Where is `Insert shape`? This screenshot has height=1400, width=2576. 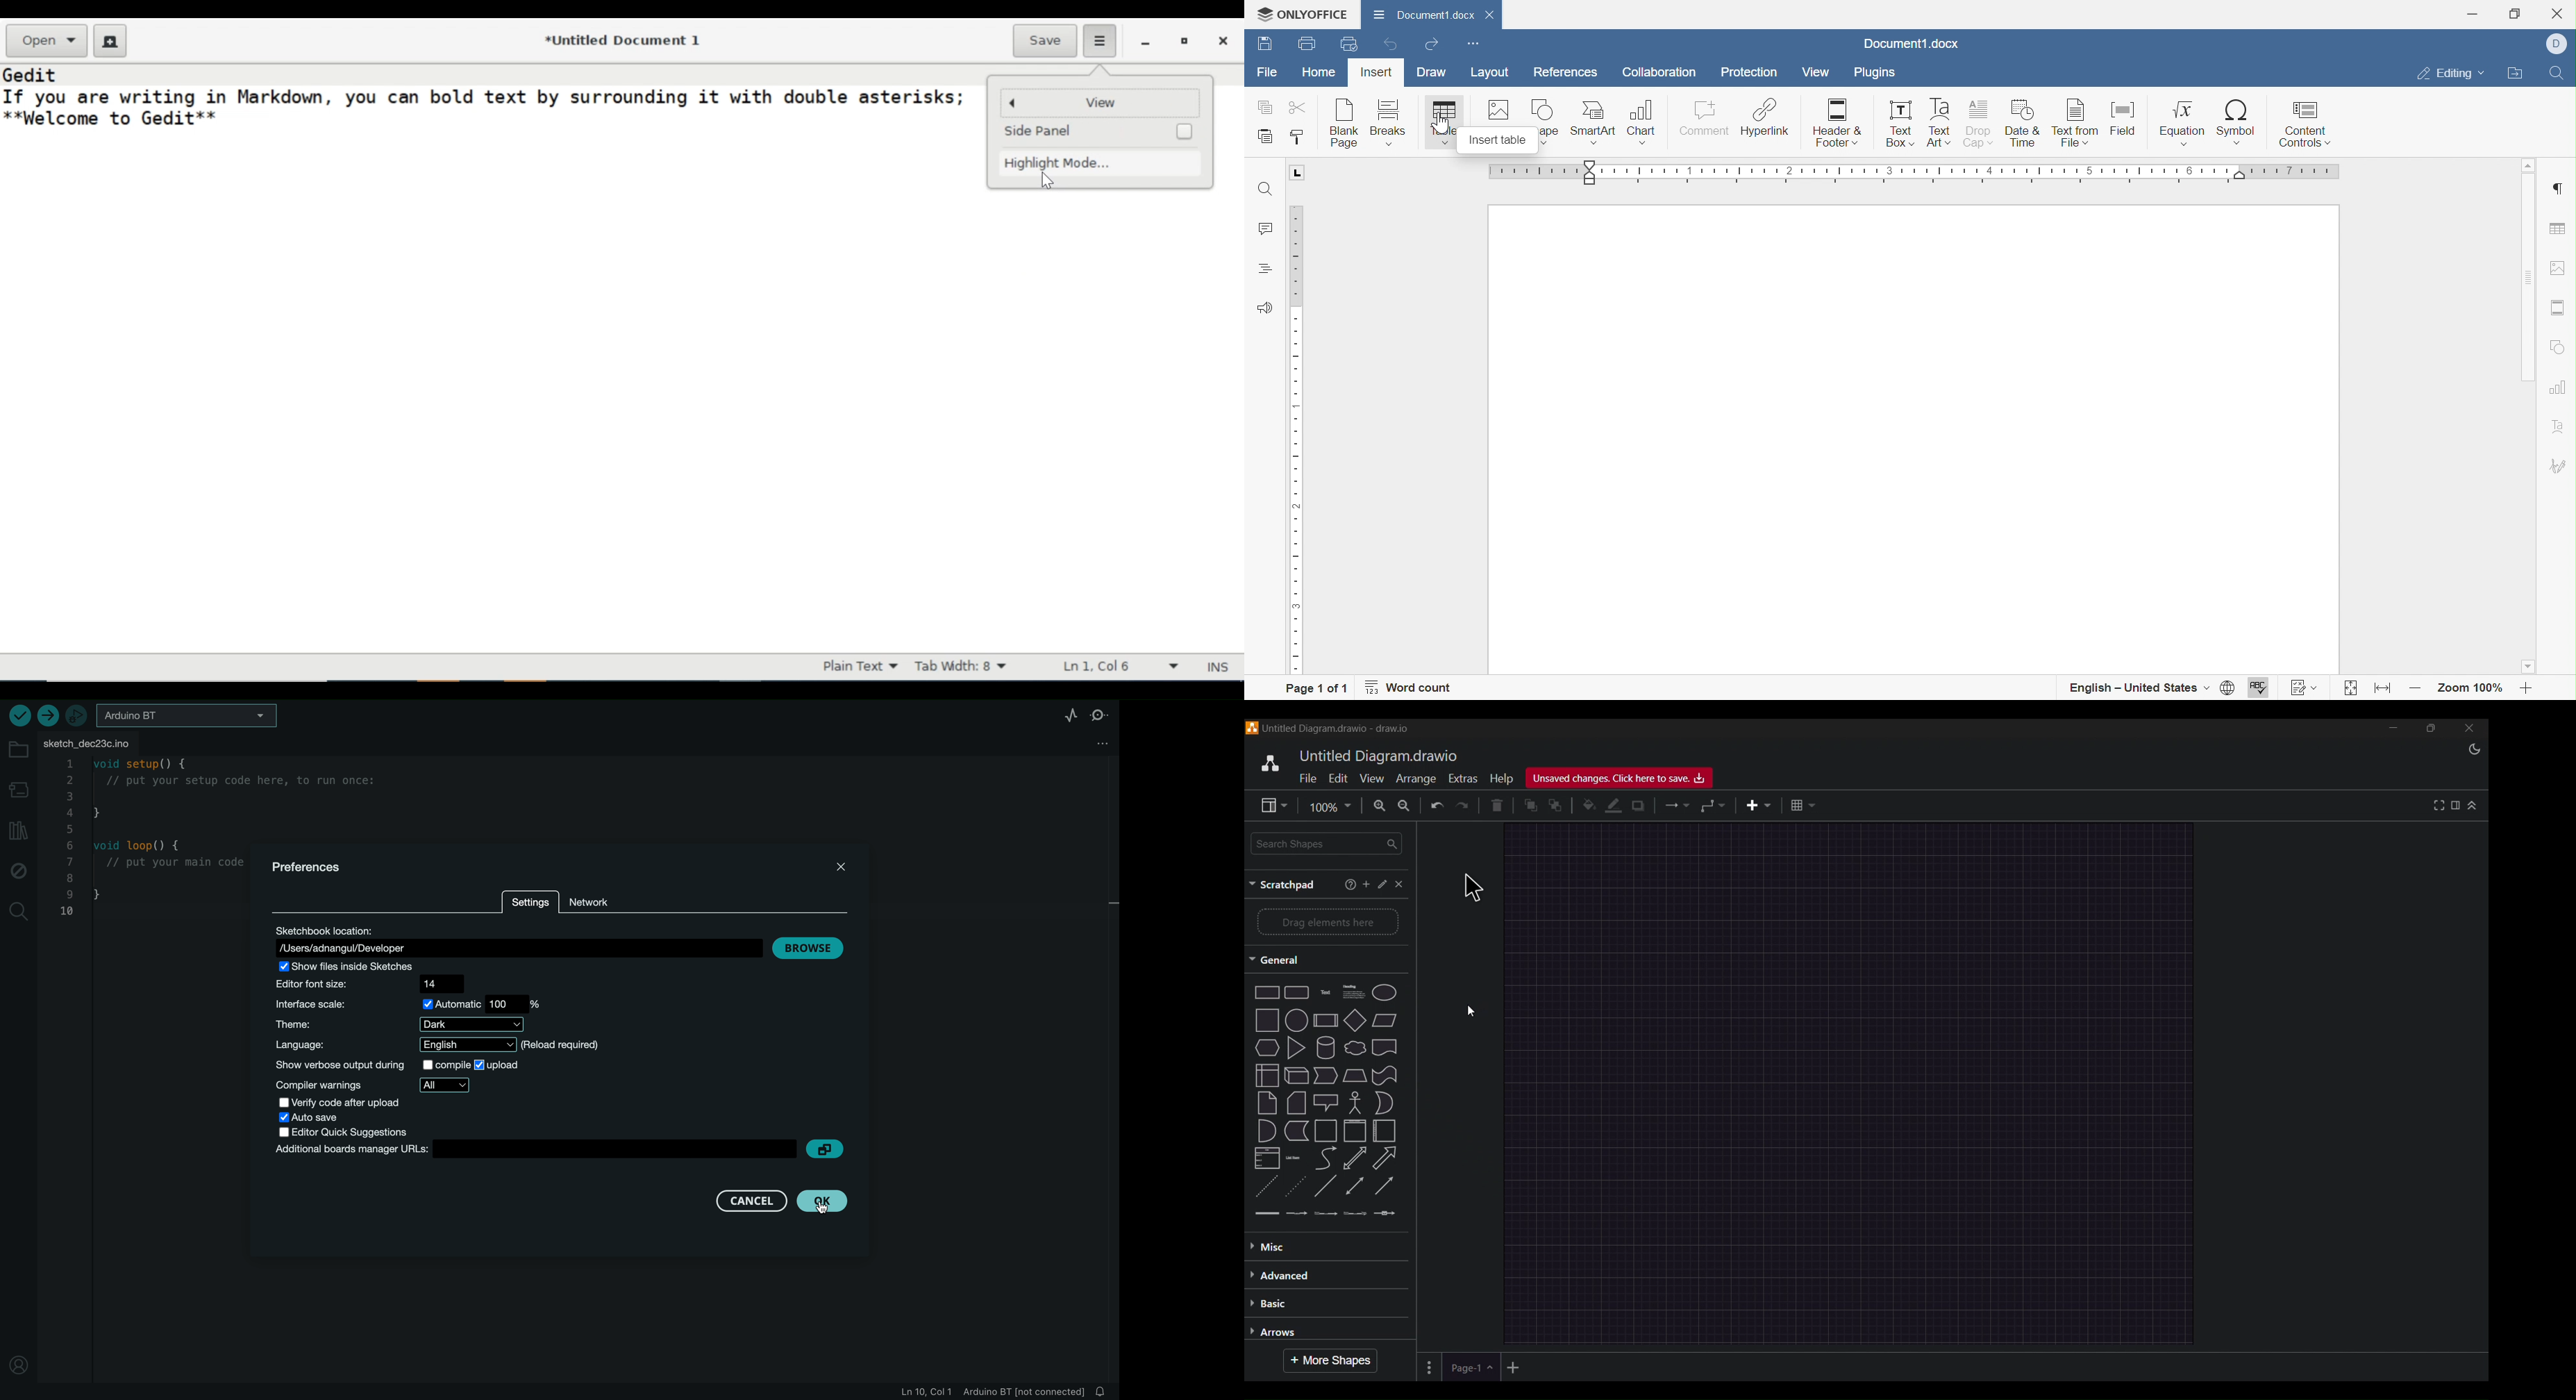
Insert shape is located at coordinates (1547, 122).